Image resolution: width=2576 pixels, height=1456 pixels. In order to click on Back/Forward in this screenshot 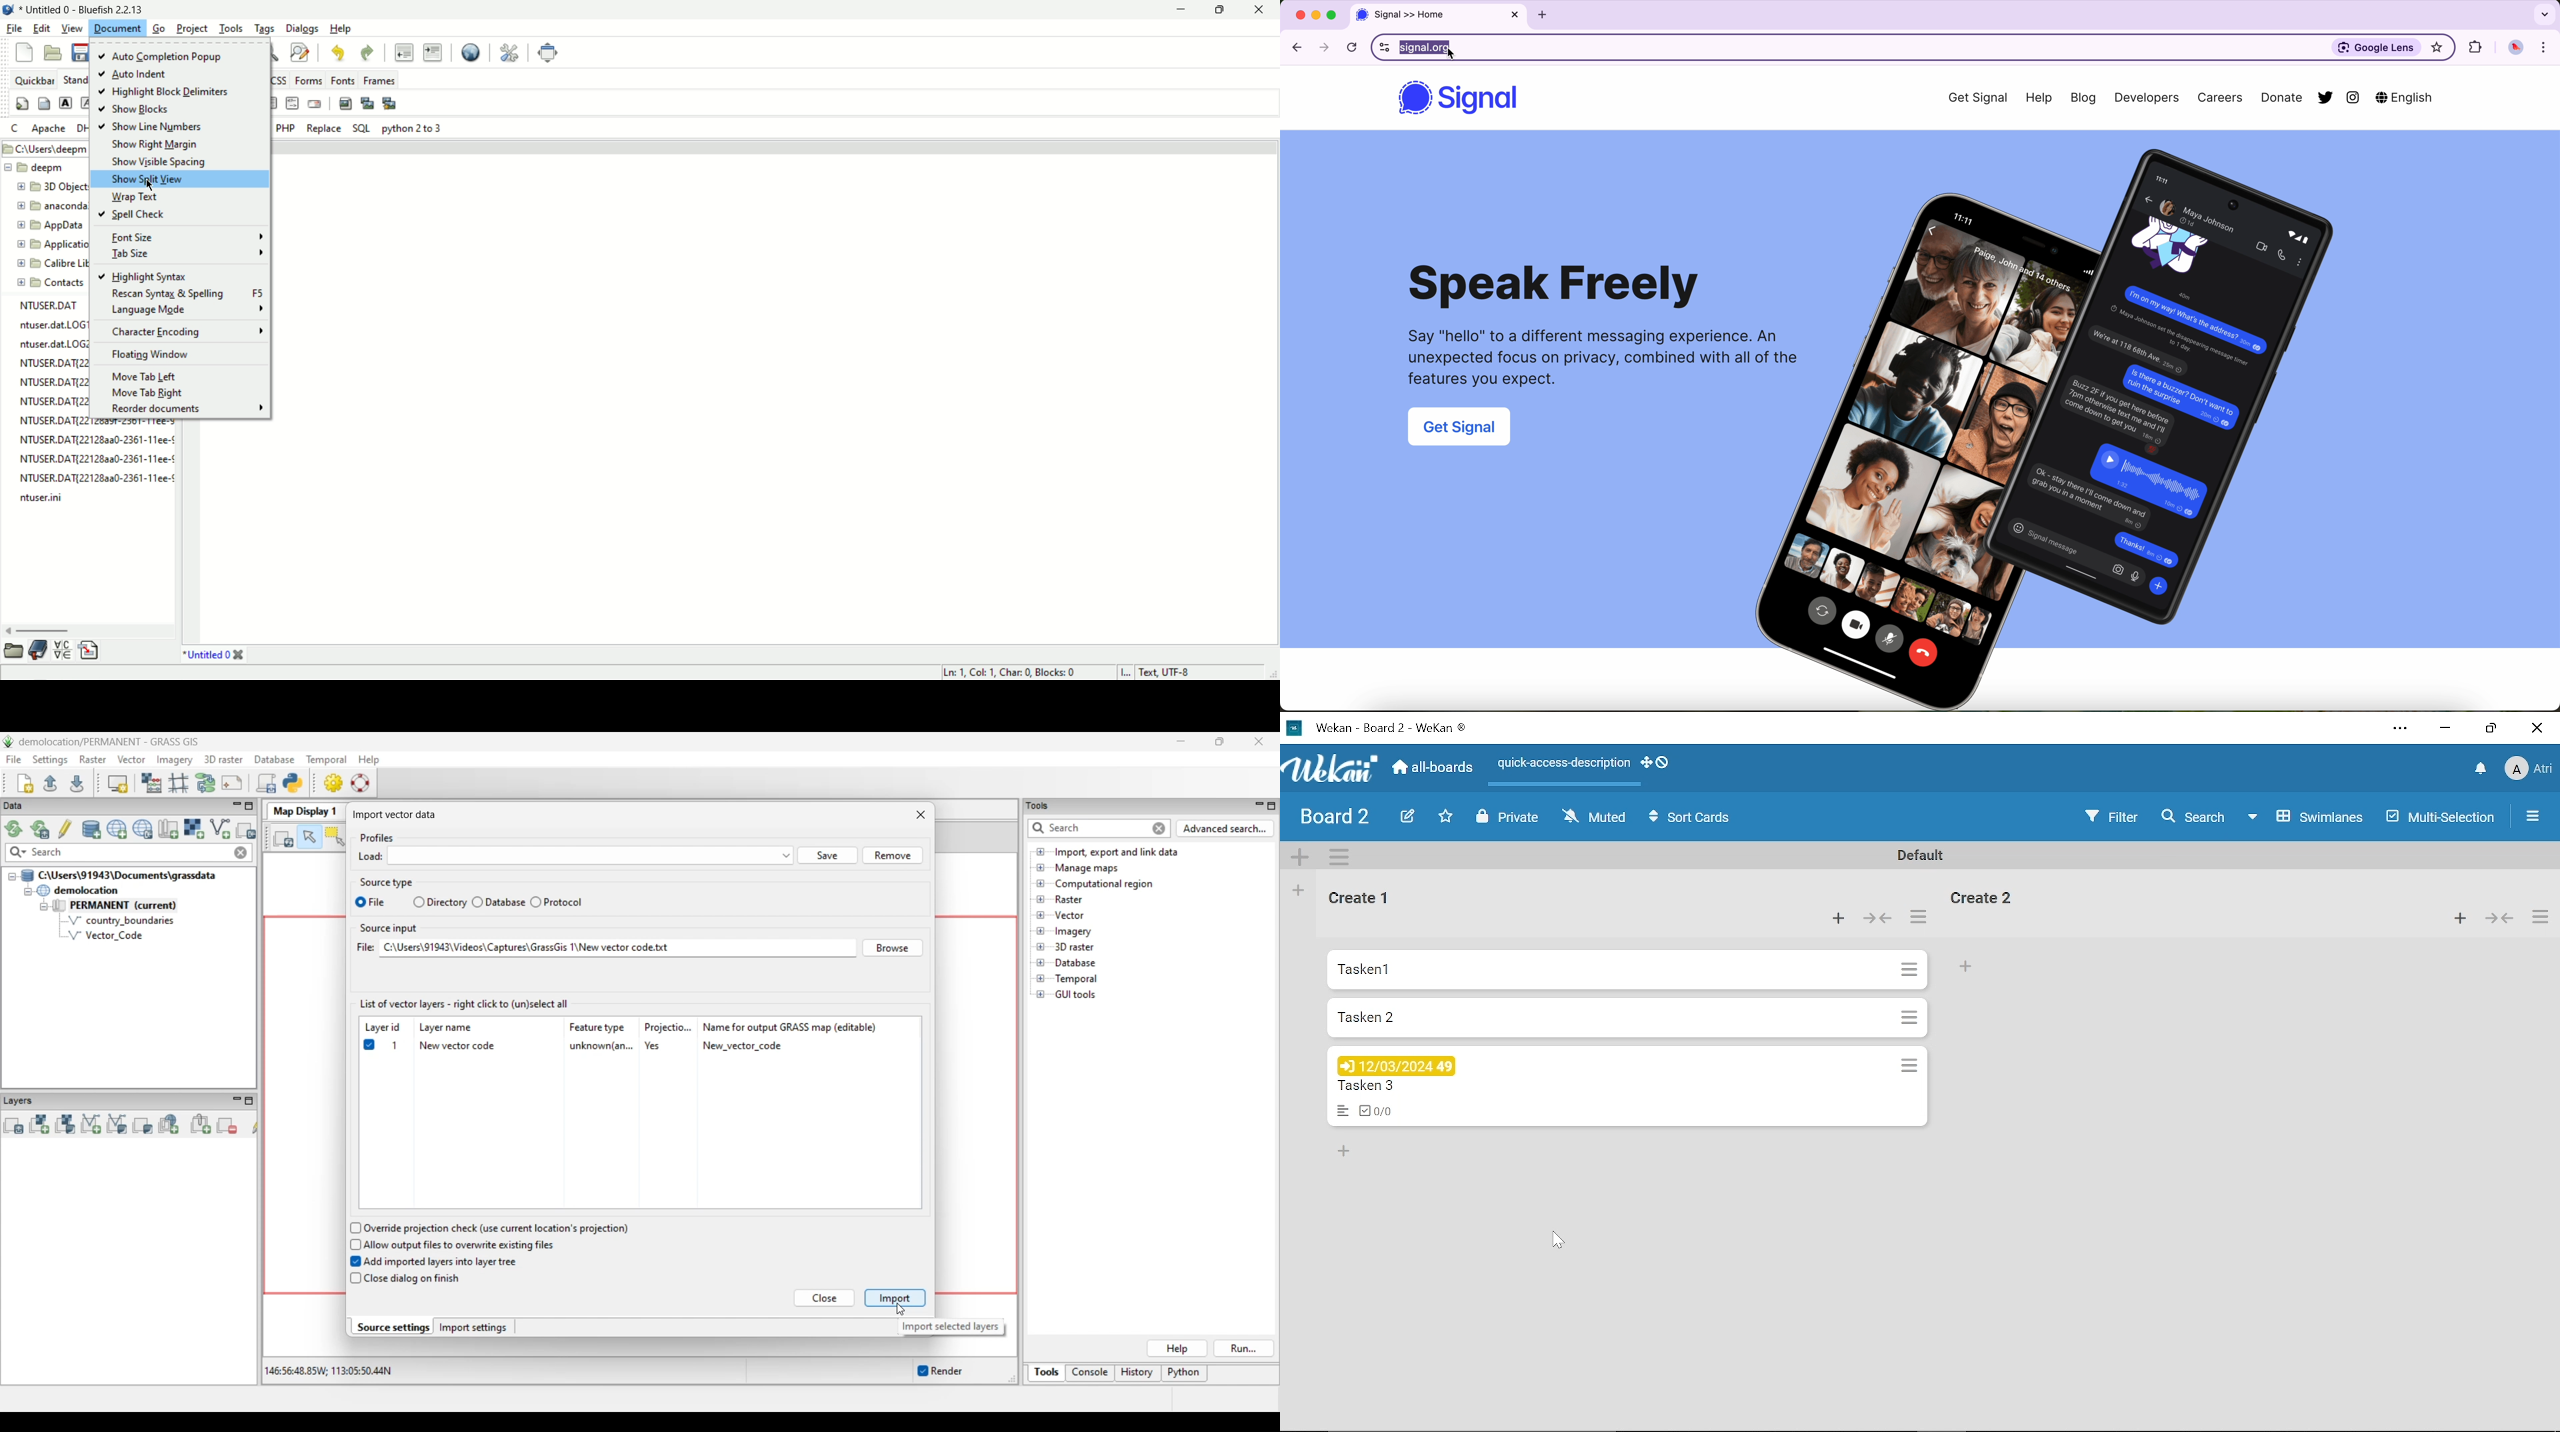, I will do `click(1877, 917)`.